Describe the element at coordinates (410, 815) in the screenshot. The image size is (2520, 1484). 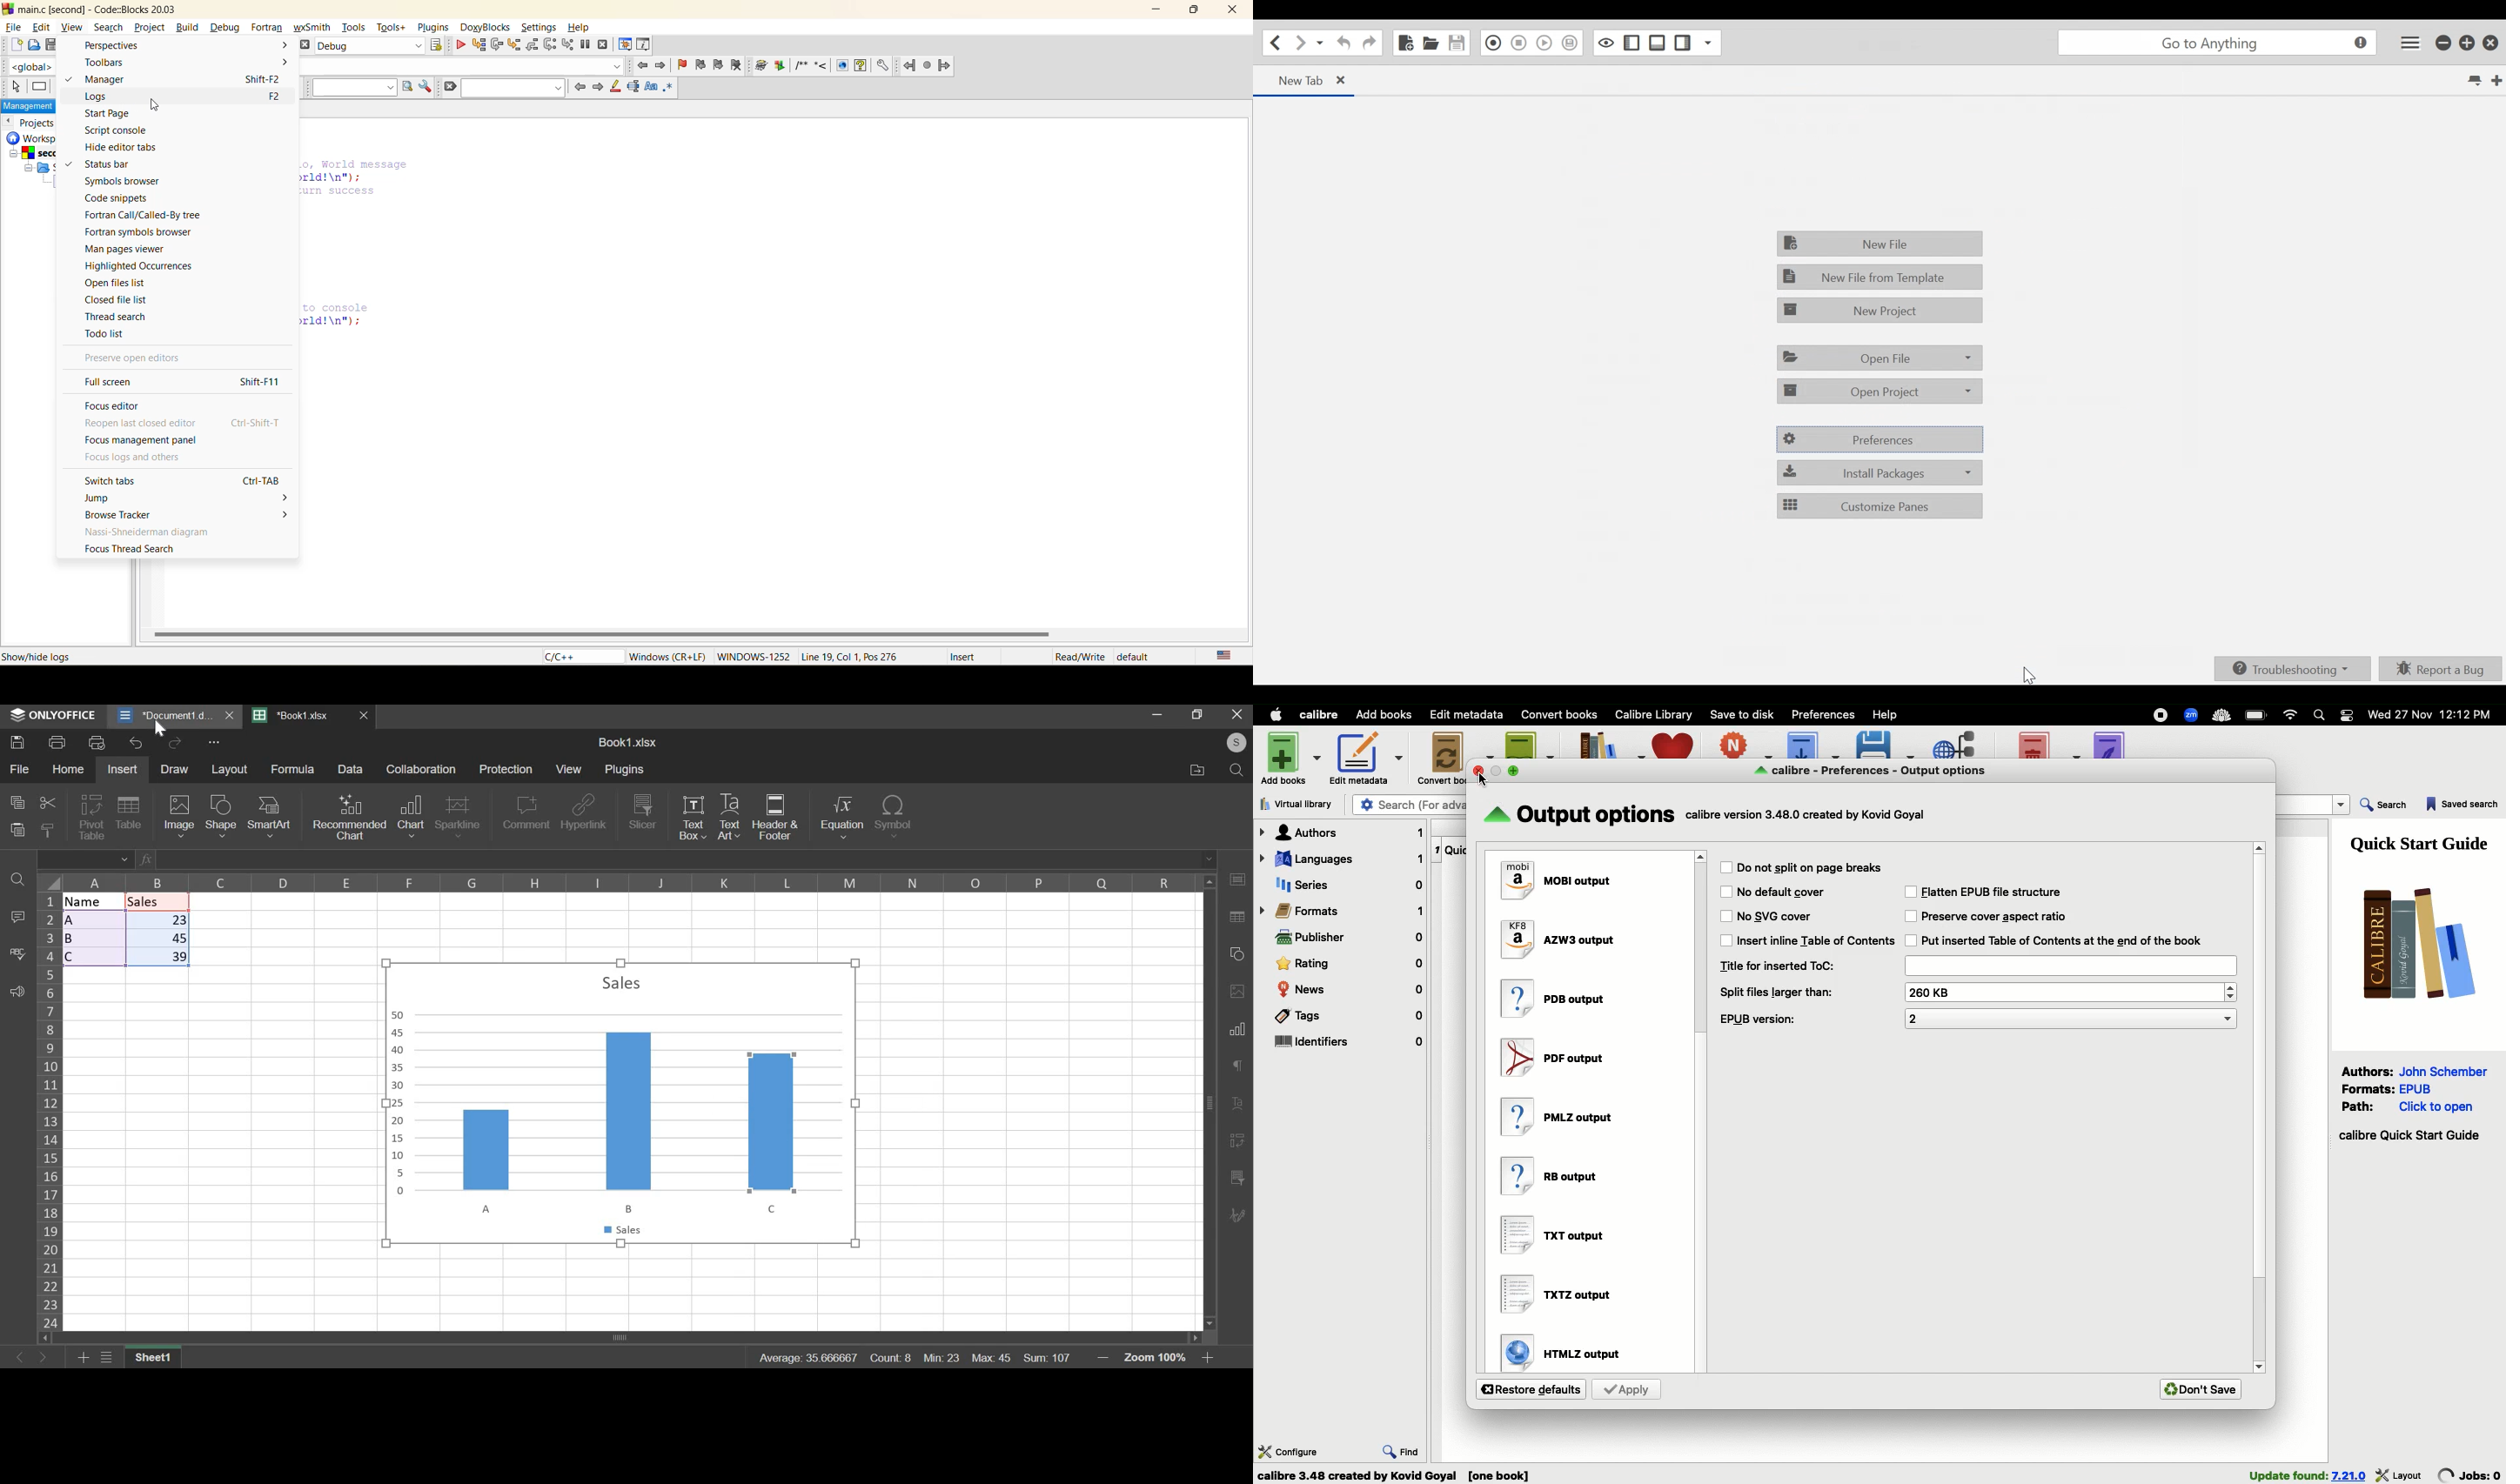
I see `chart` at that location.